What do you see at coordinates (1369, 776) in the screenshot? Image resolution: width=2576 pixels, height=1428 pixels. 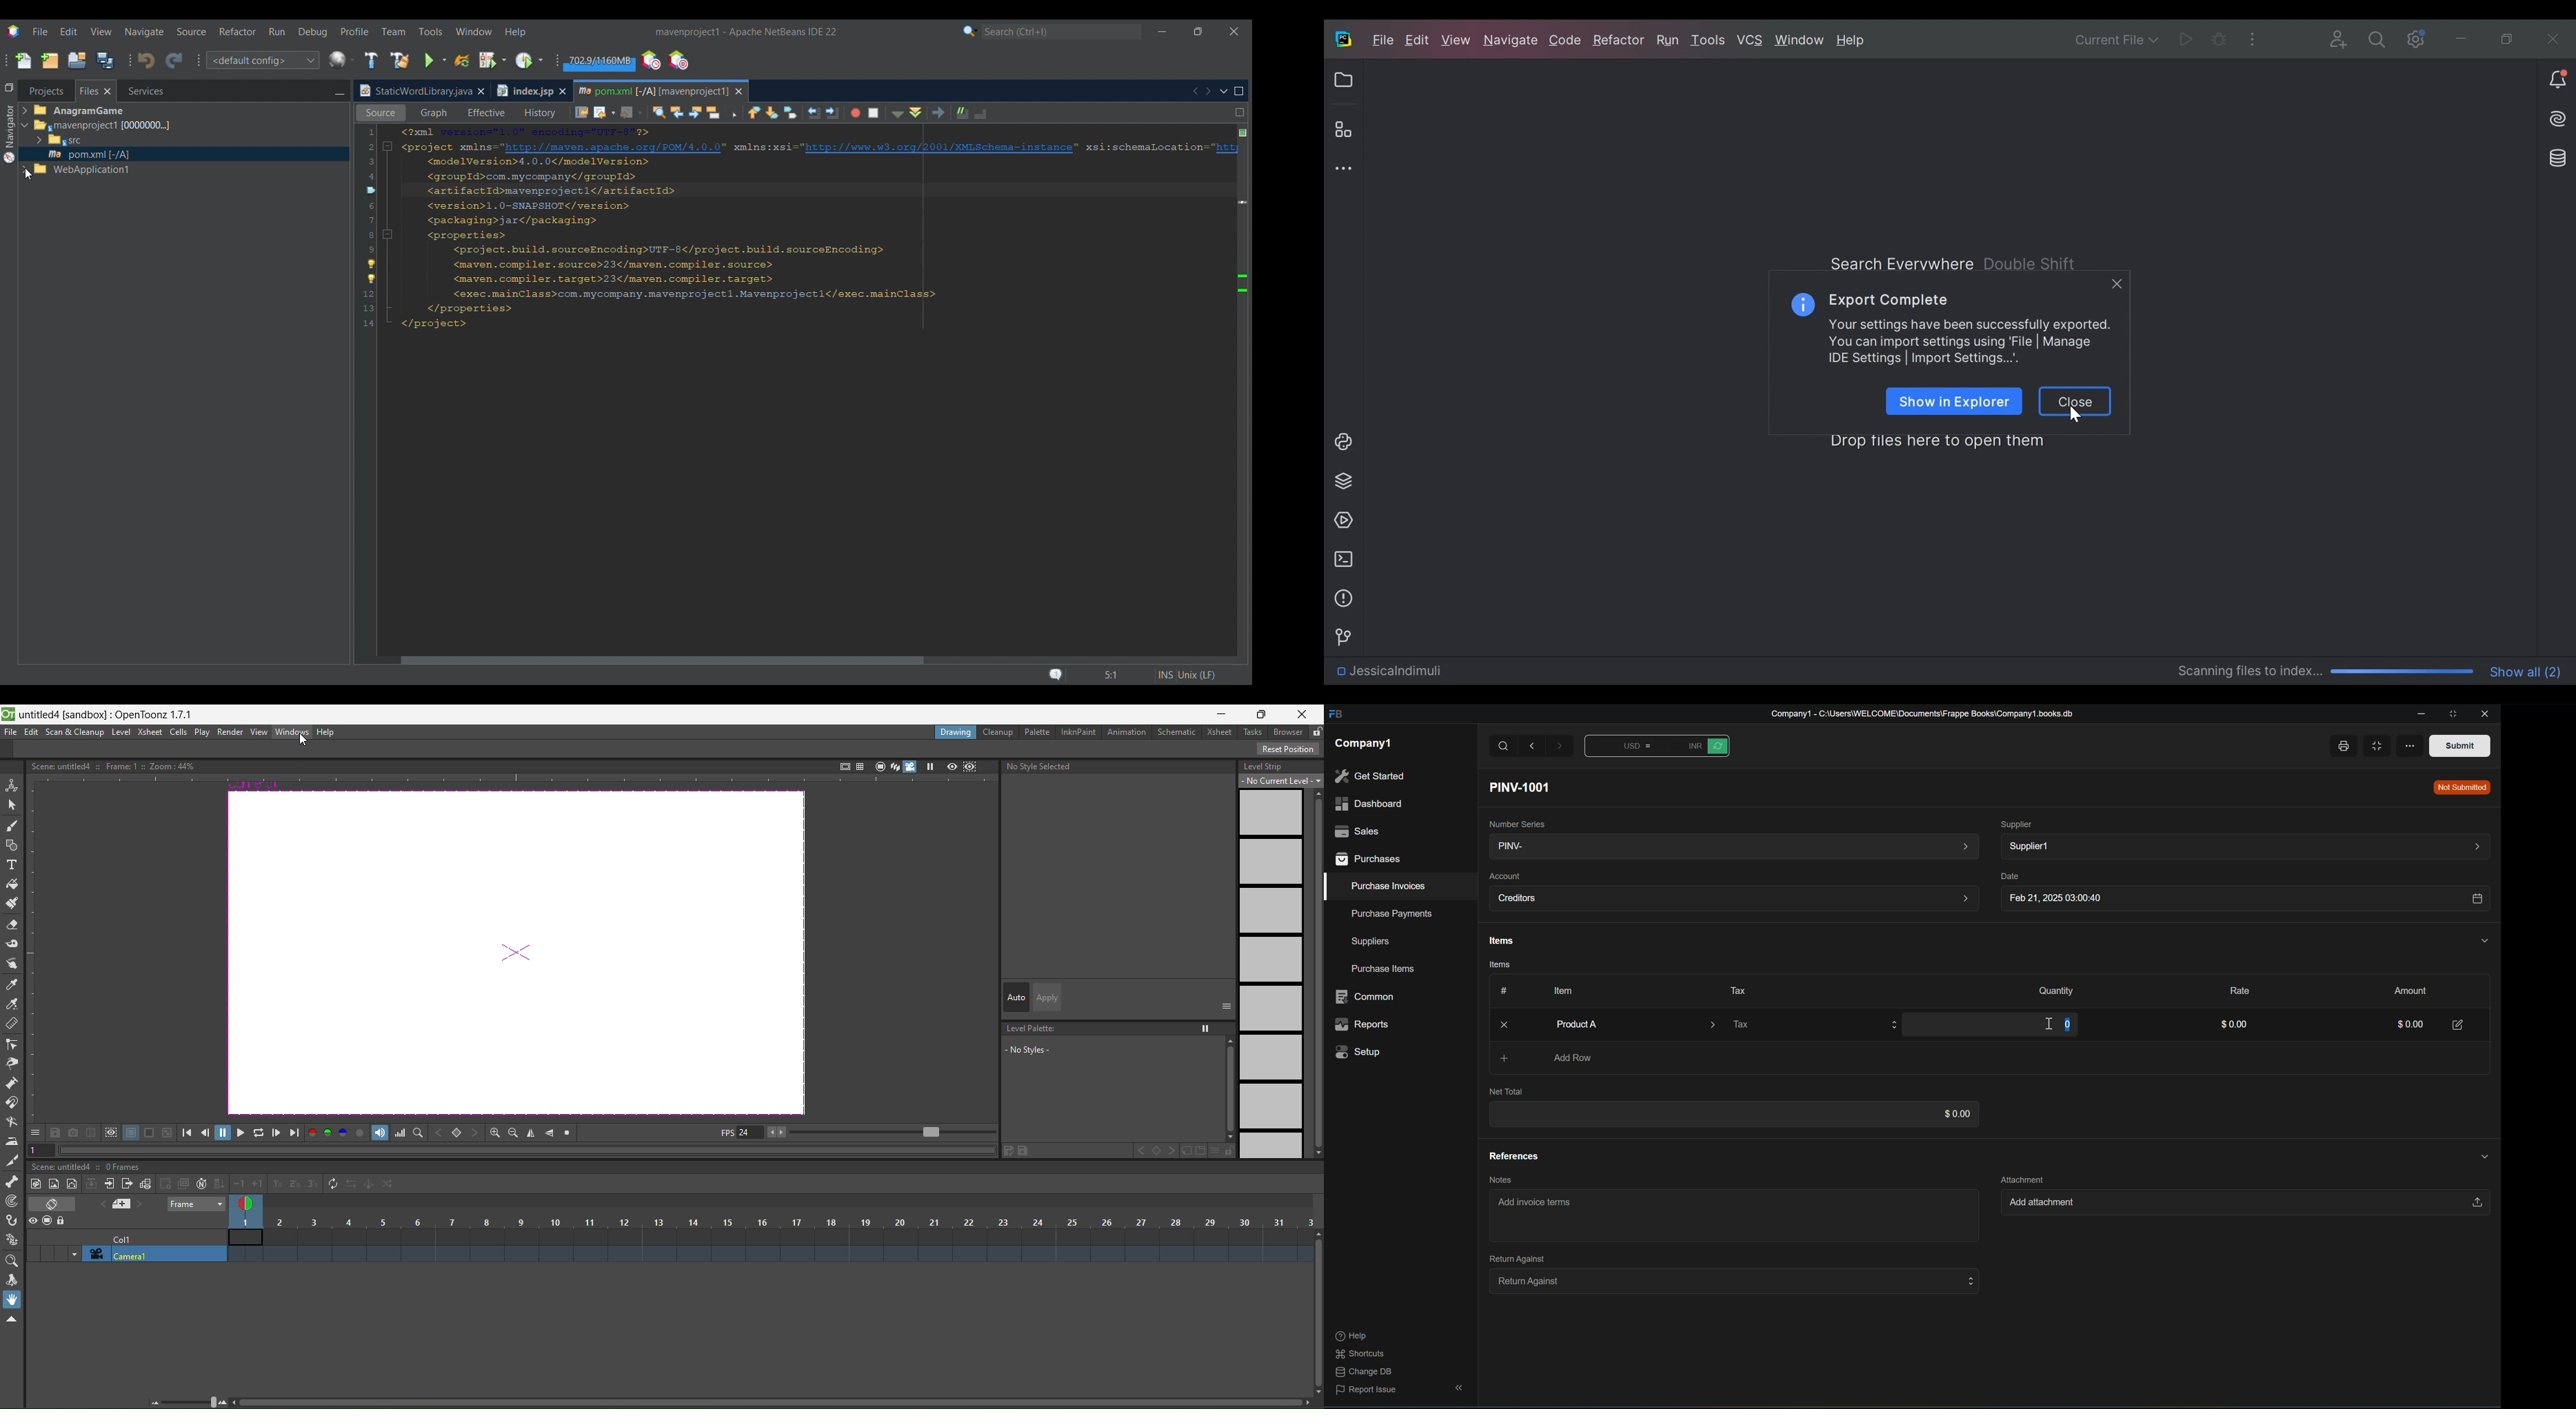 I see `get started` at bounding box center [1369, 776].